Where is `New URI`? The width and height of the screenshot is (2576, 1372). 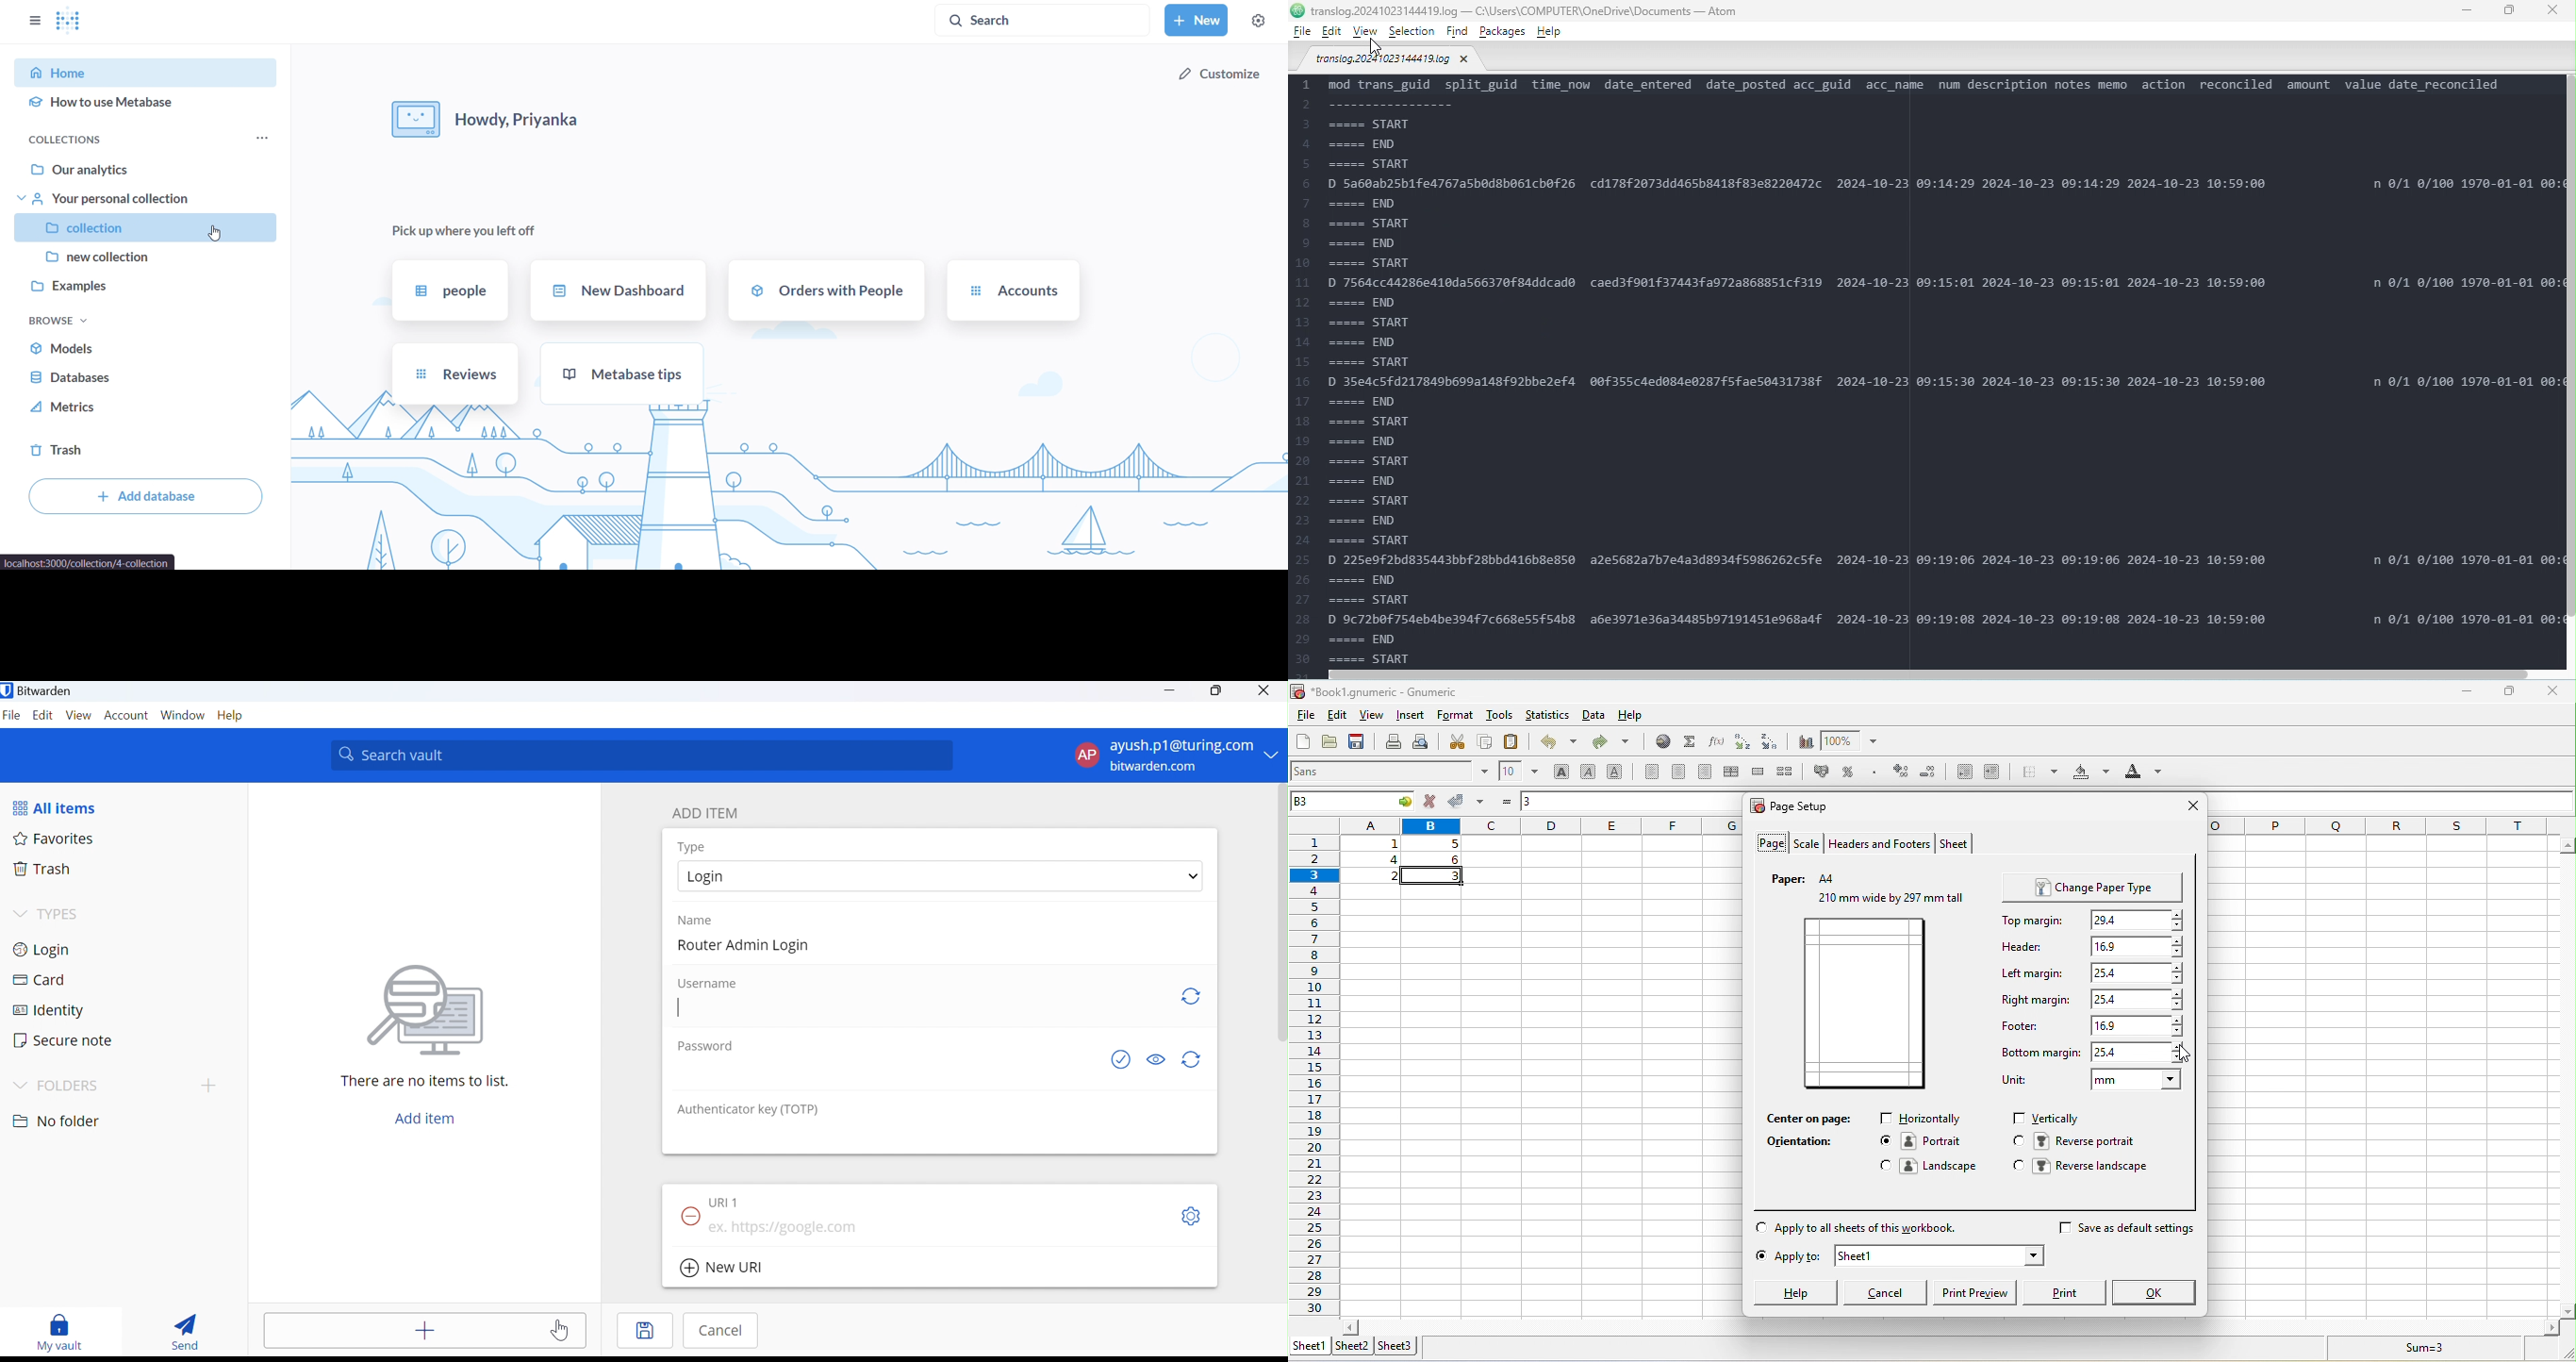 New URI is located at coordinates (725, 1269).